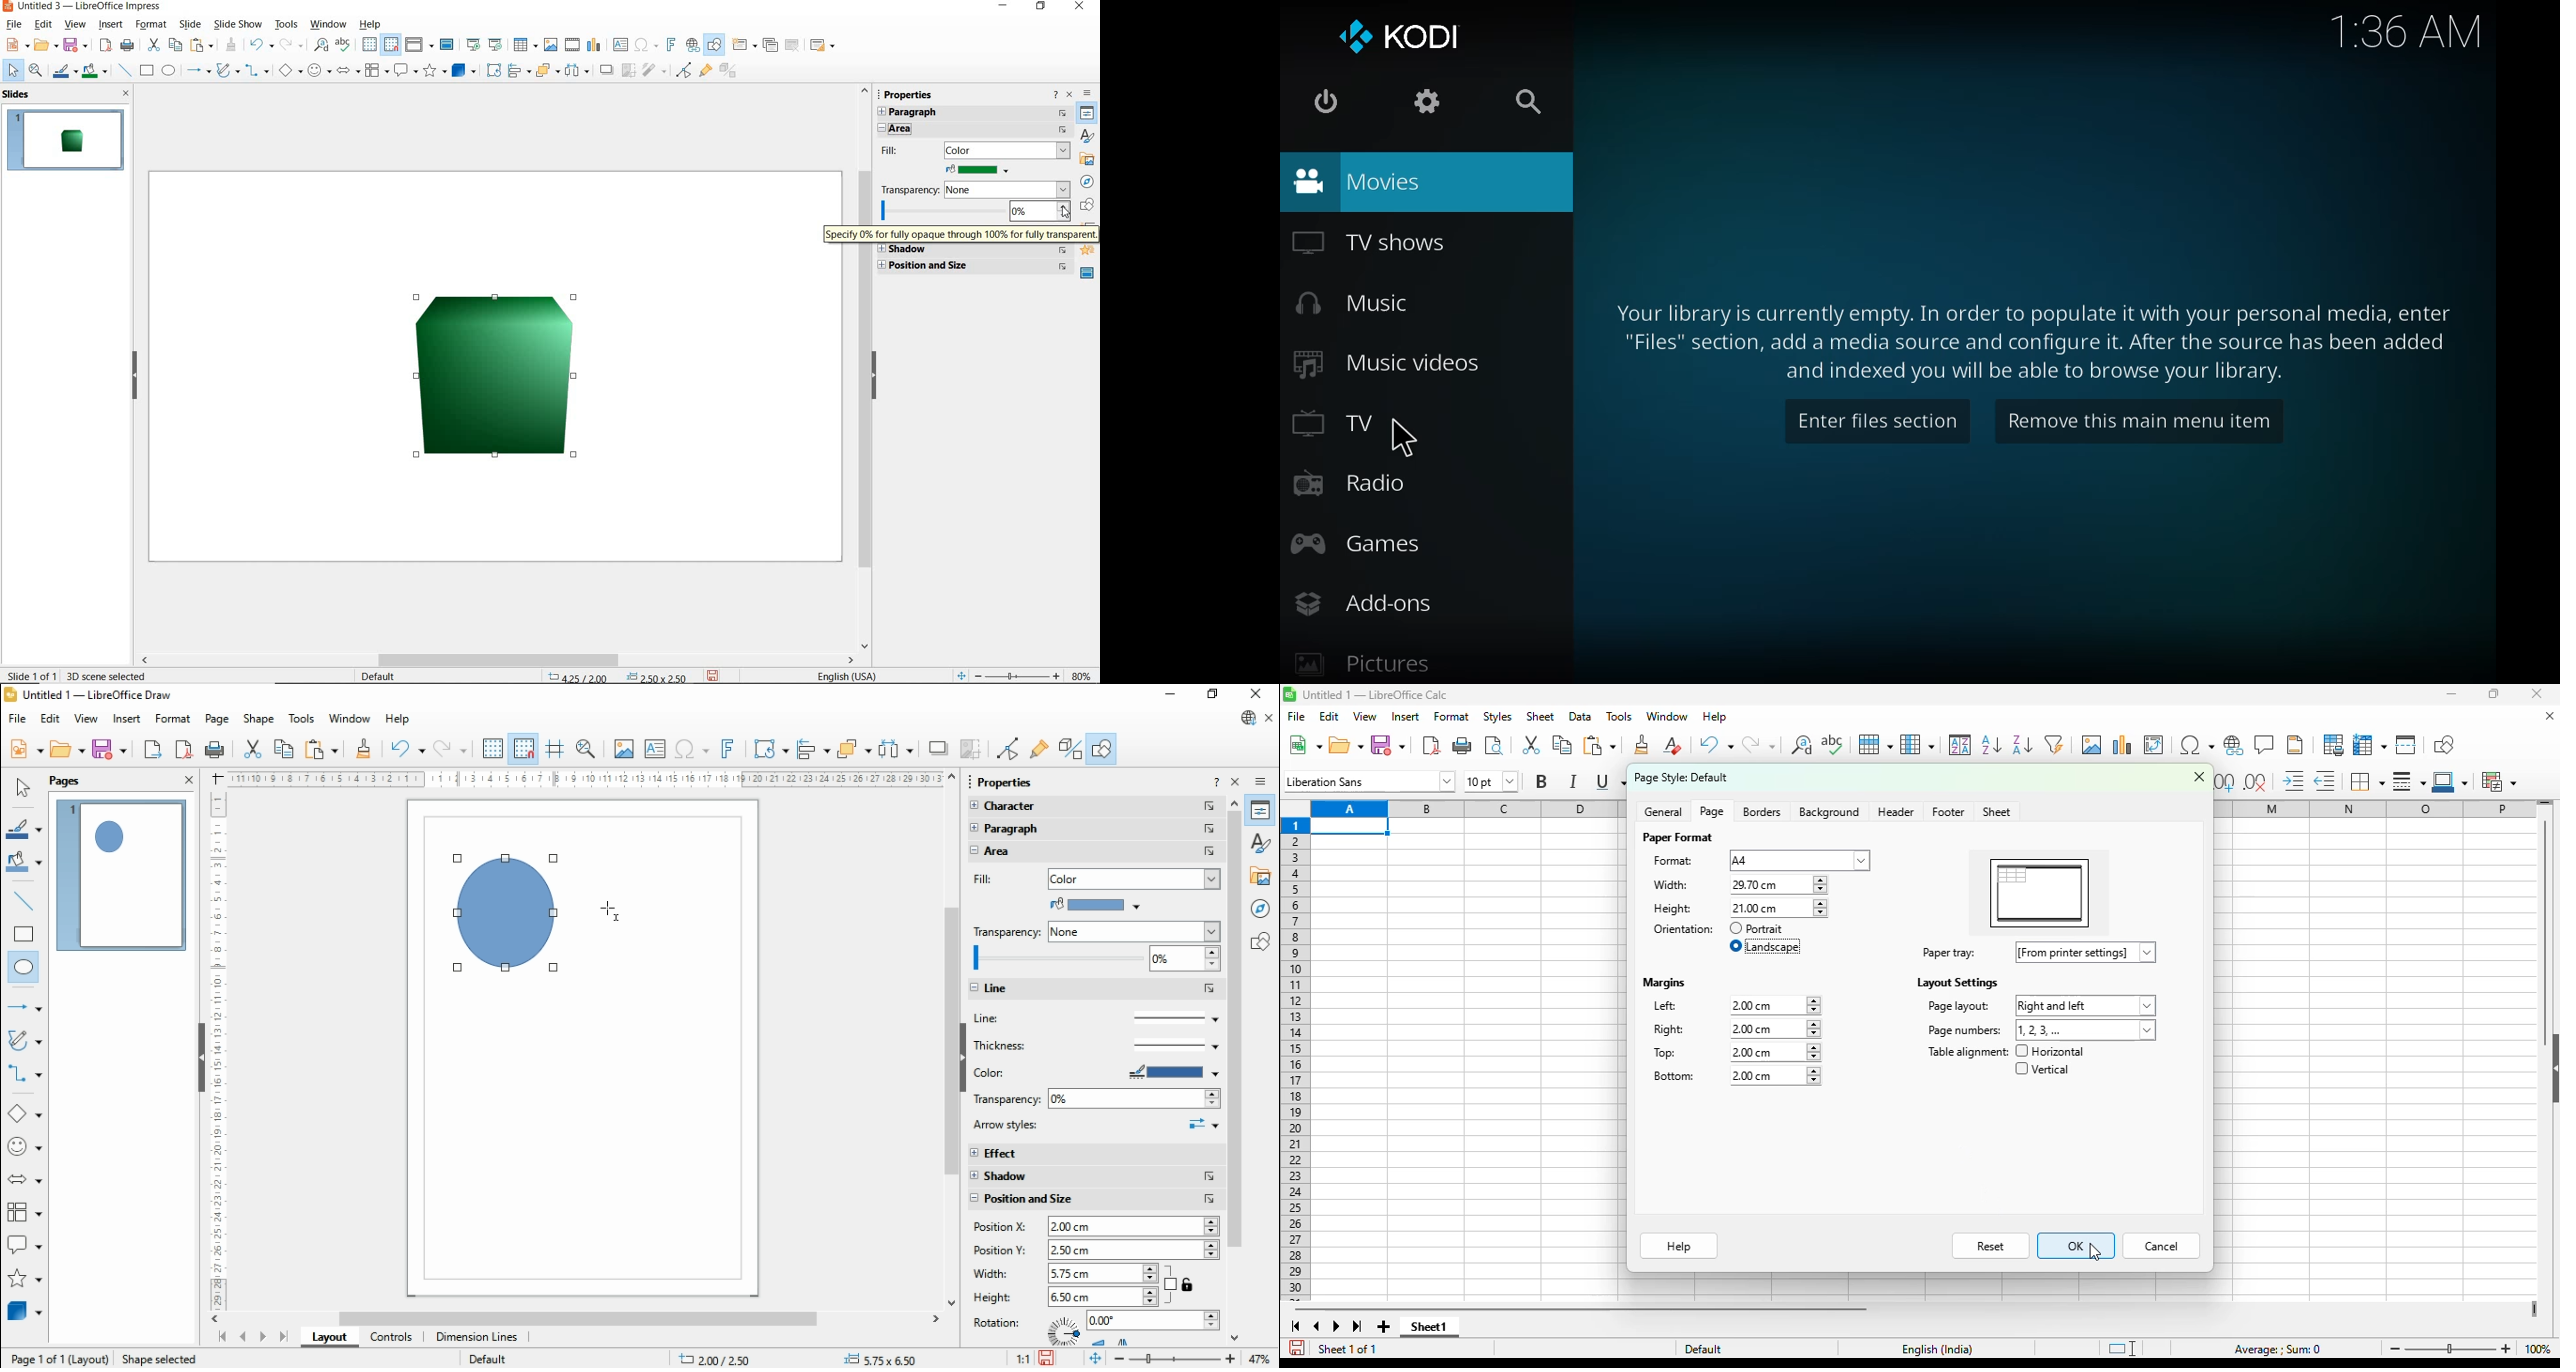 This screenshot has width=2576, height=1372. Describe the element at coordinates (1262, 1358) in the screenshot. I see `47%` at that location.